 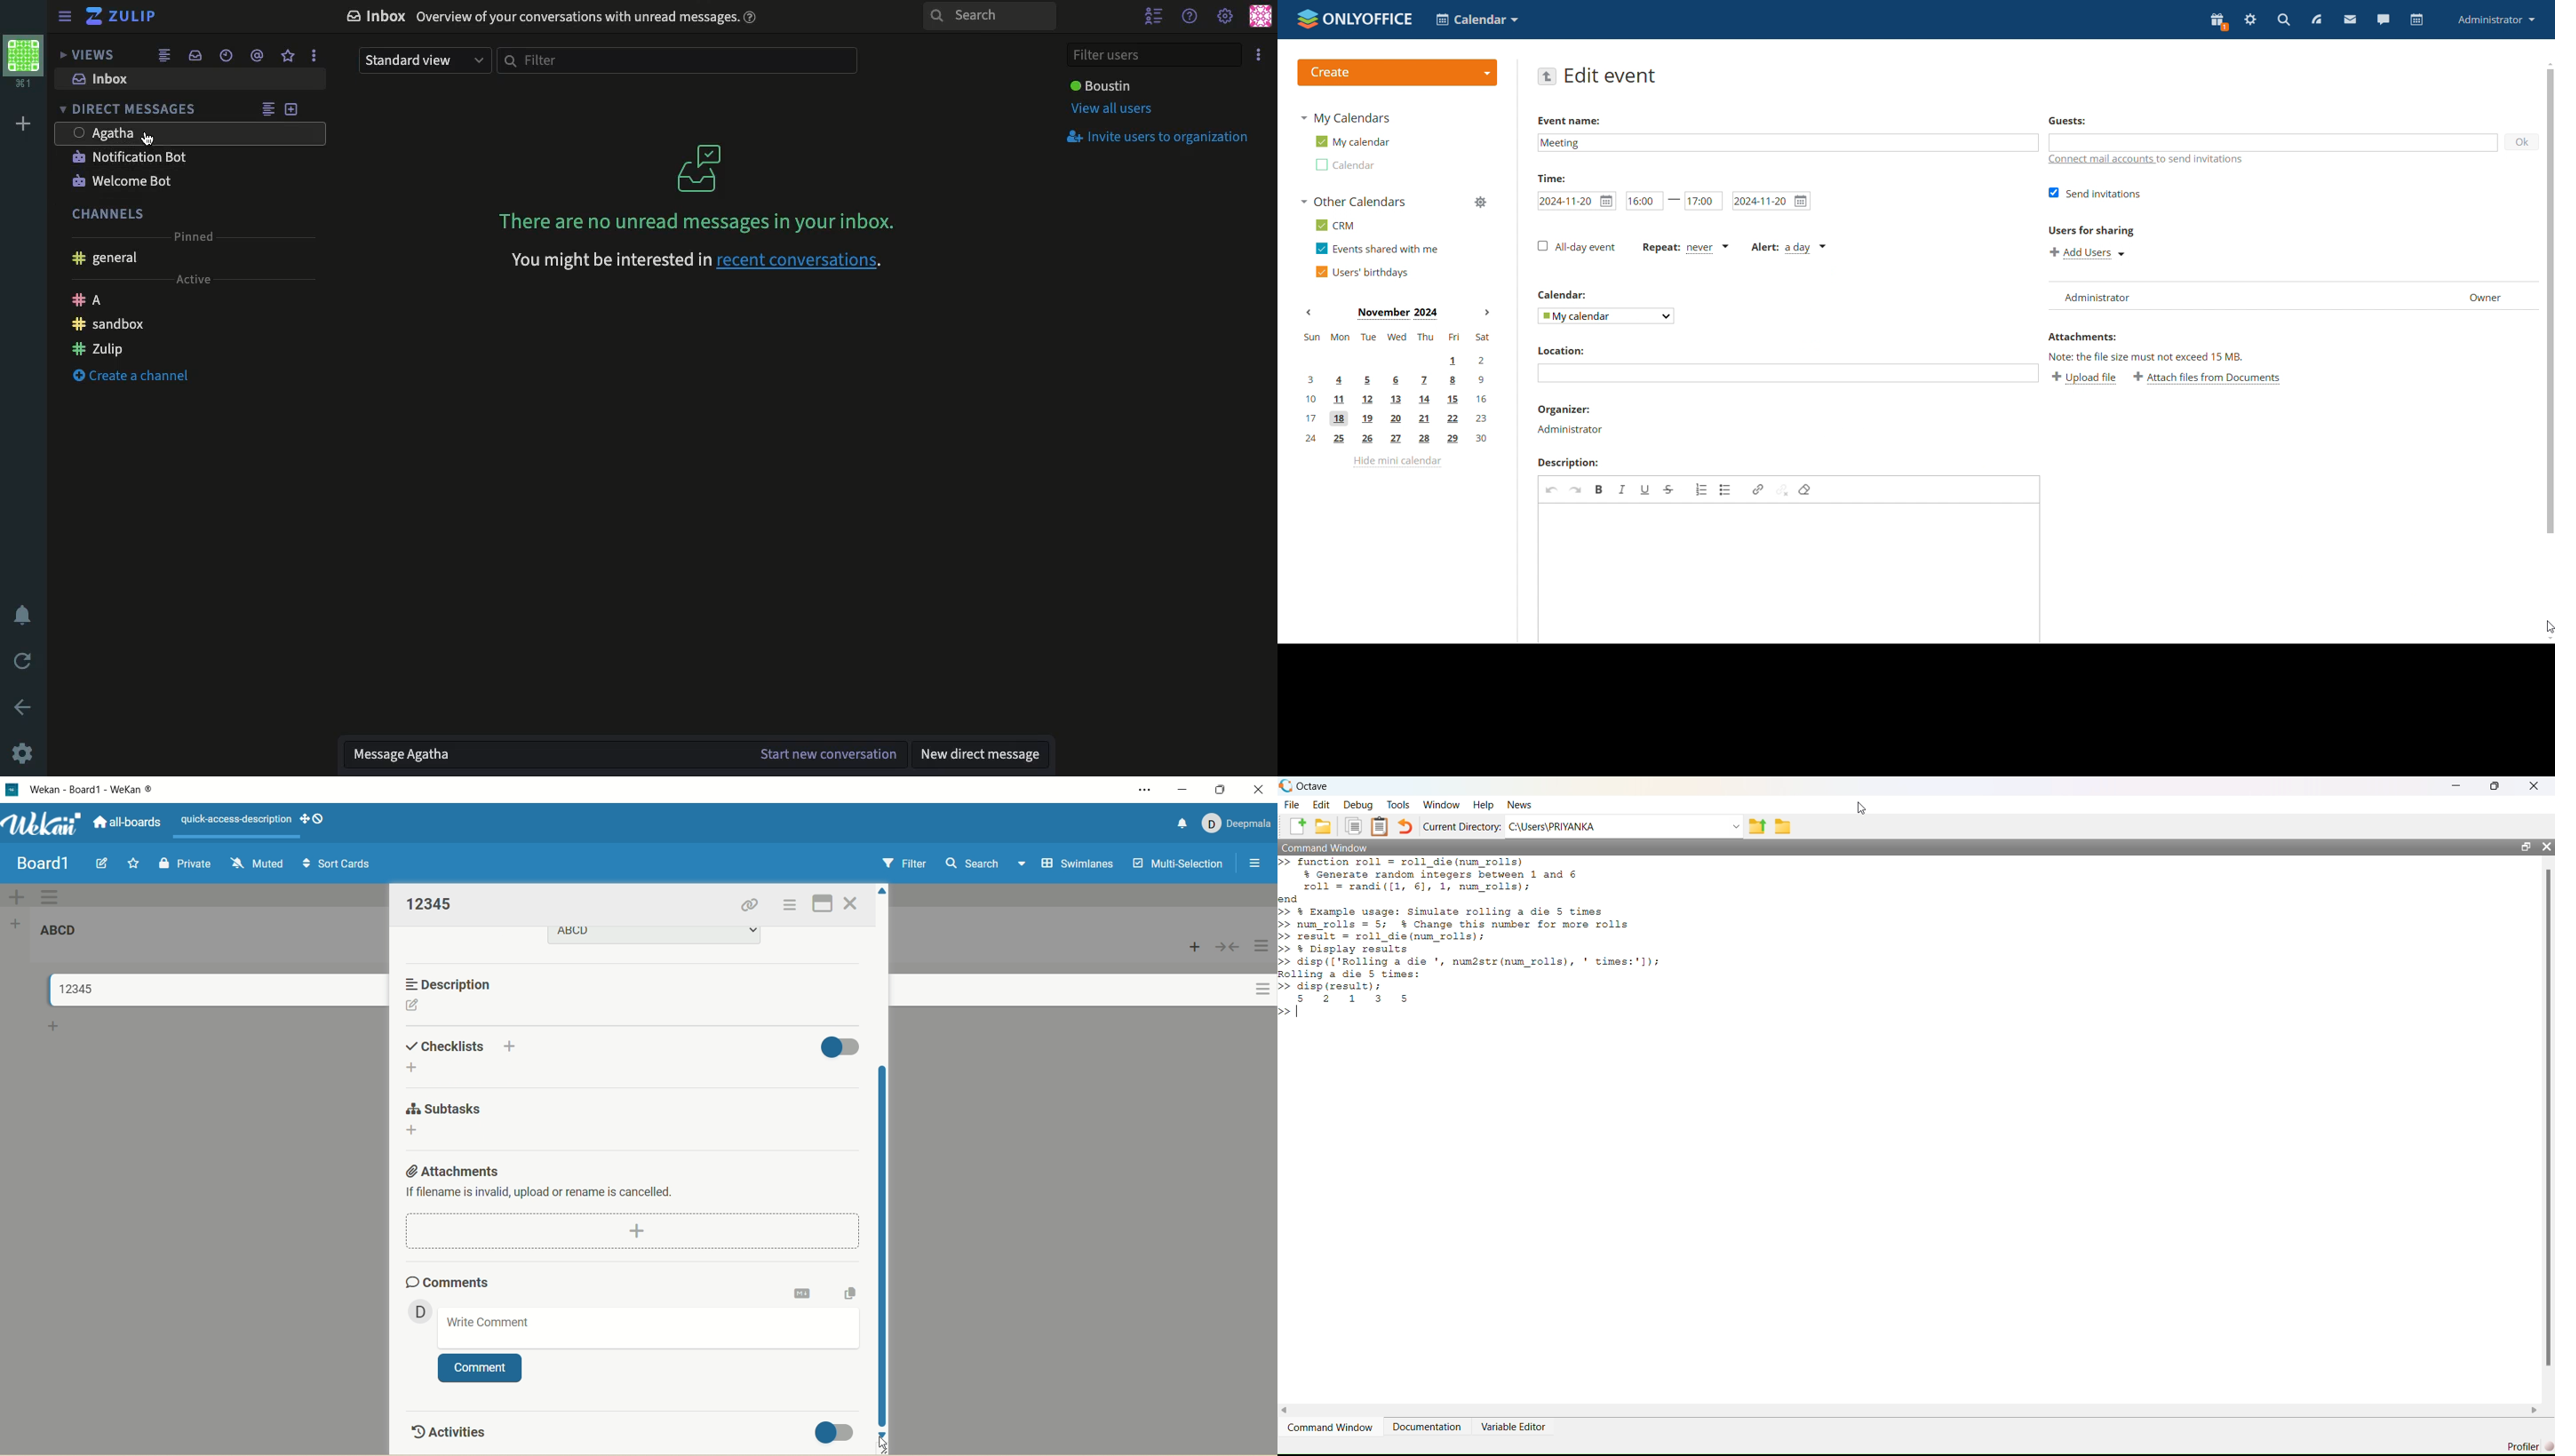 I want to click on Tag, so click(x=257, y=56).